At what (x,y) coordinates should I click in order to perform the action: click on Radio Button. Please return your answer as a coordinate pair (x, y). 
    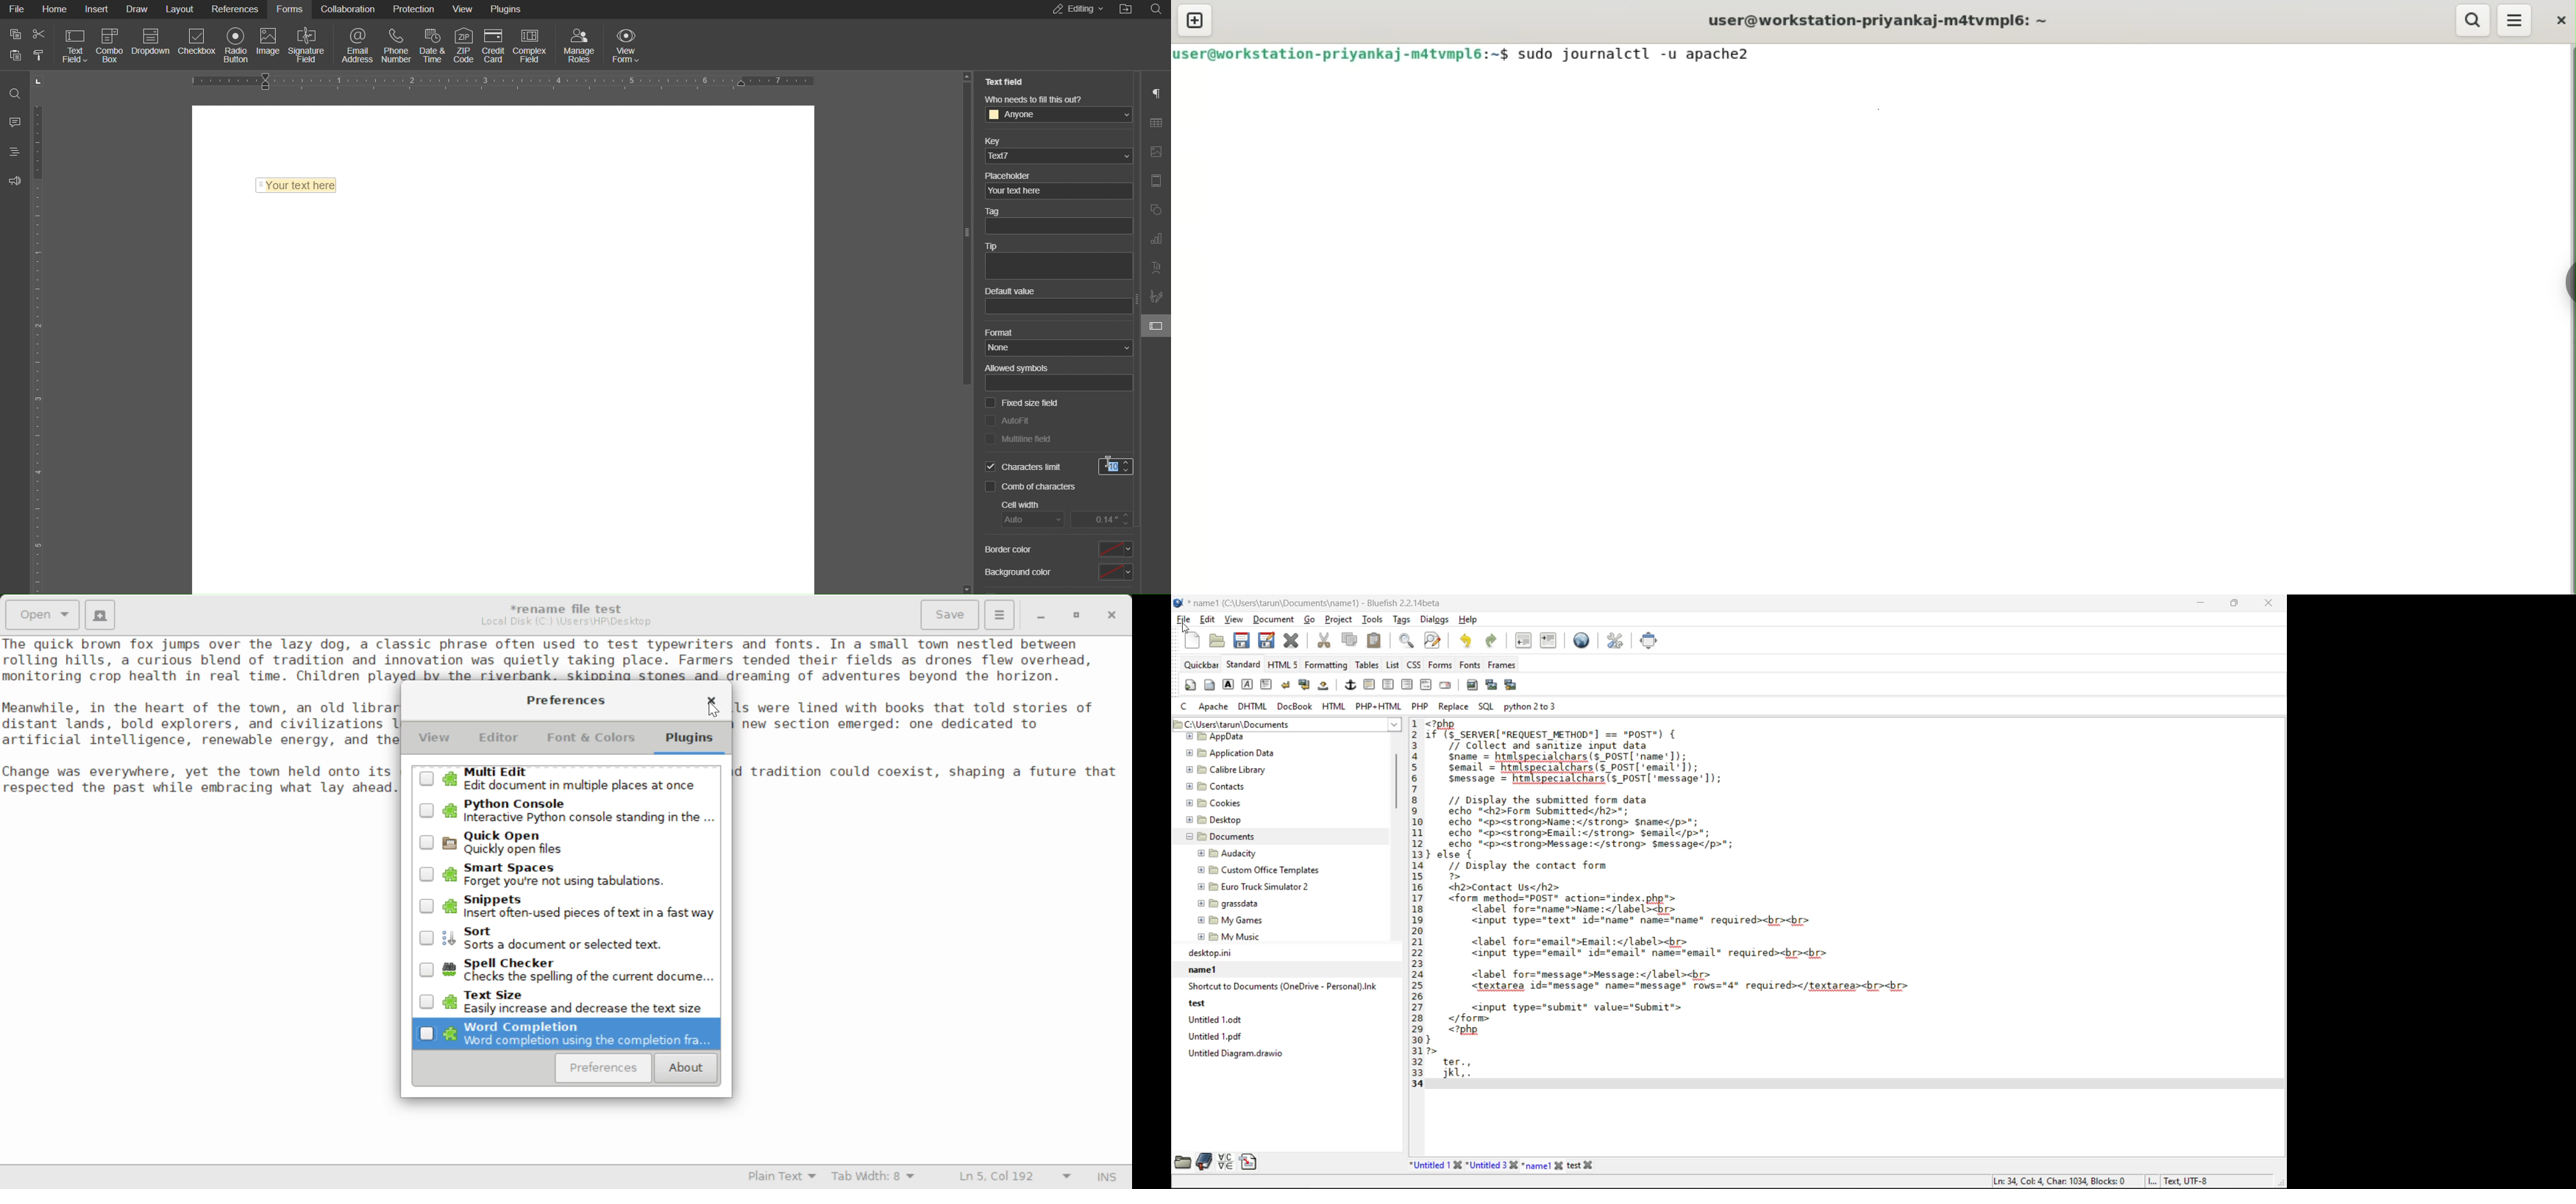
    Looking at the image, I should click on (240, 45).